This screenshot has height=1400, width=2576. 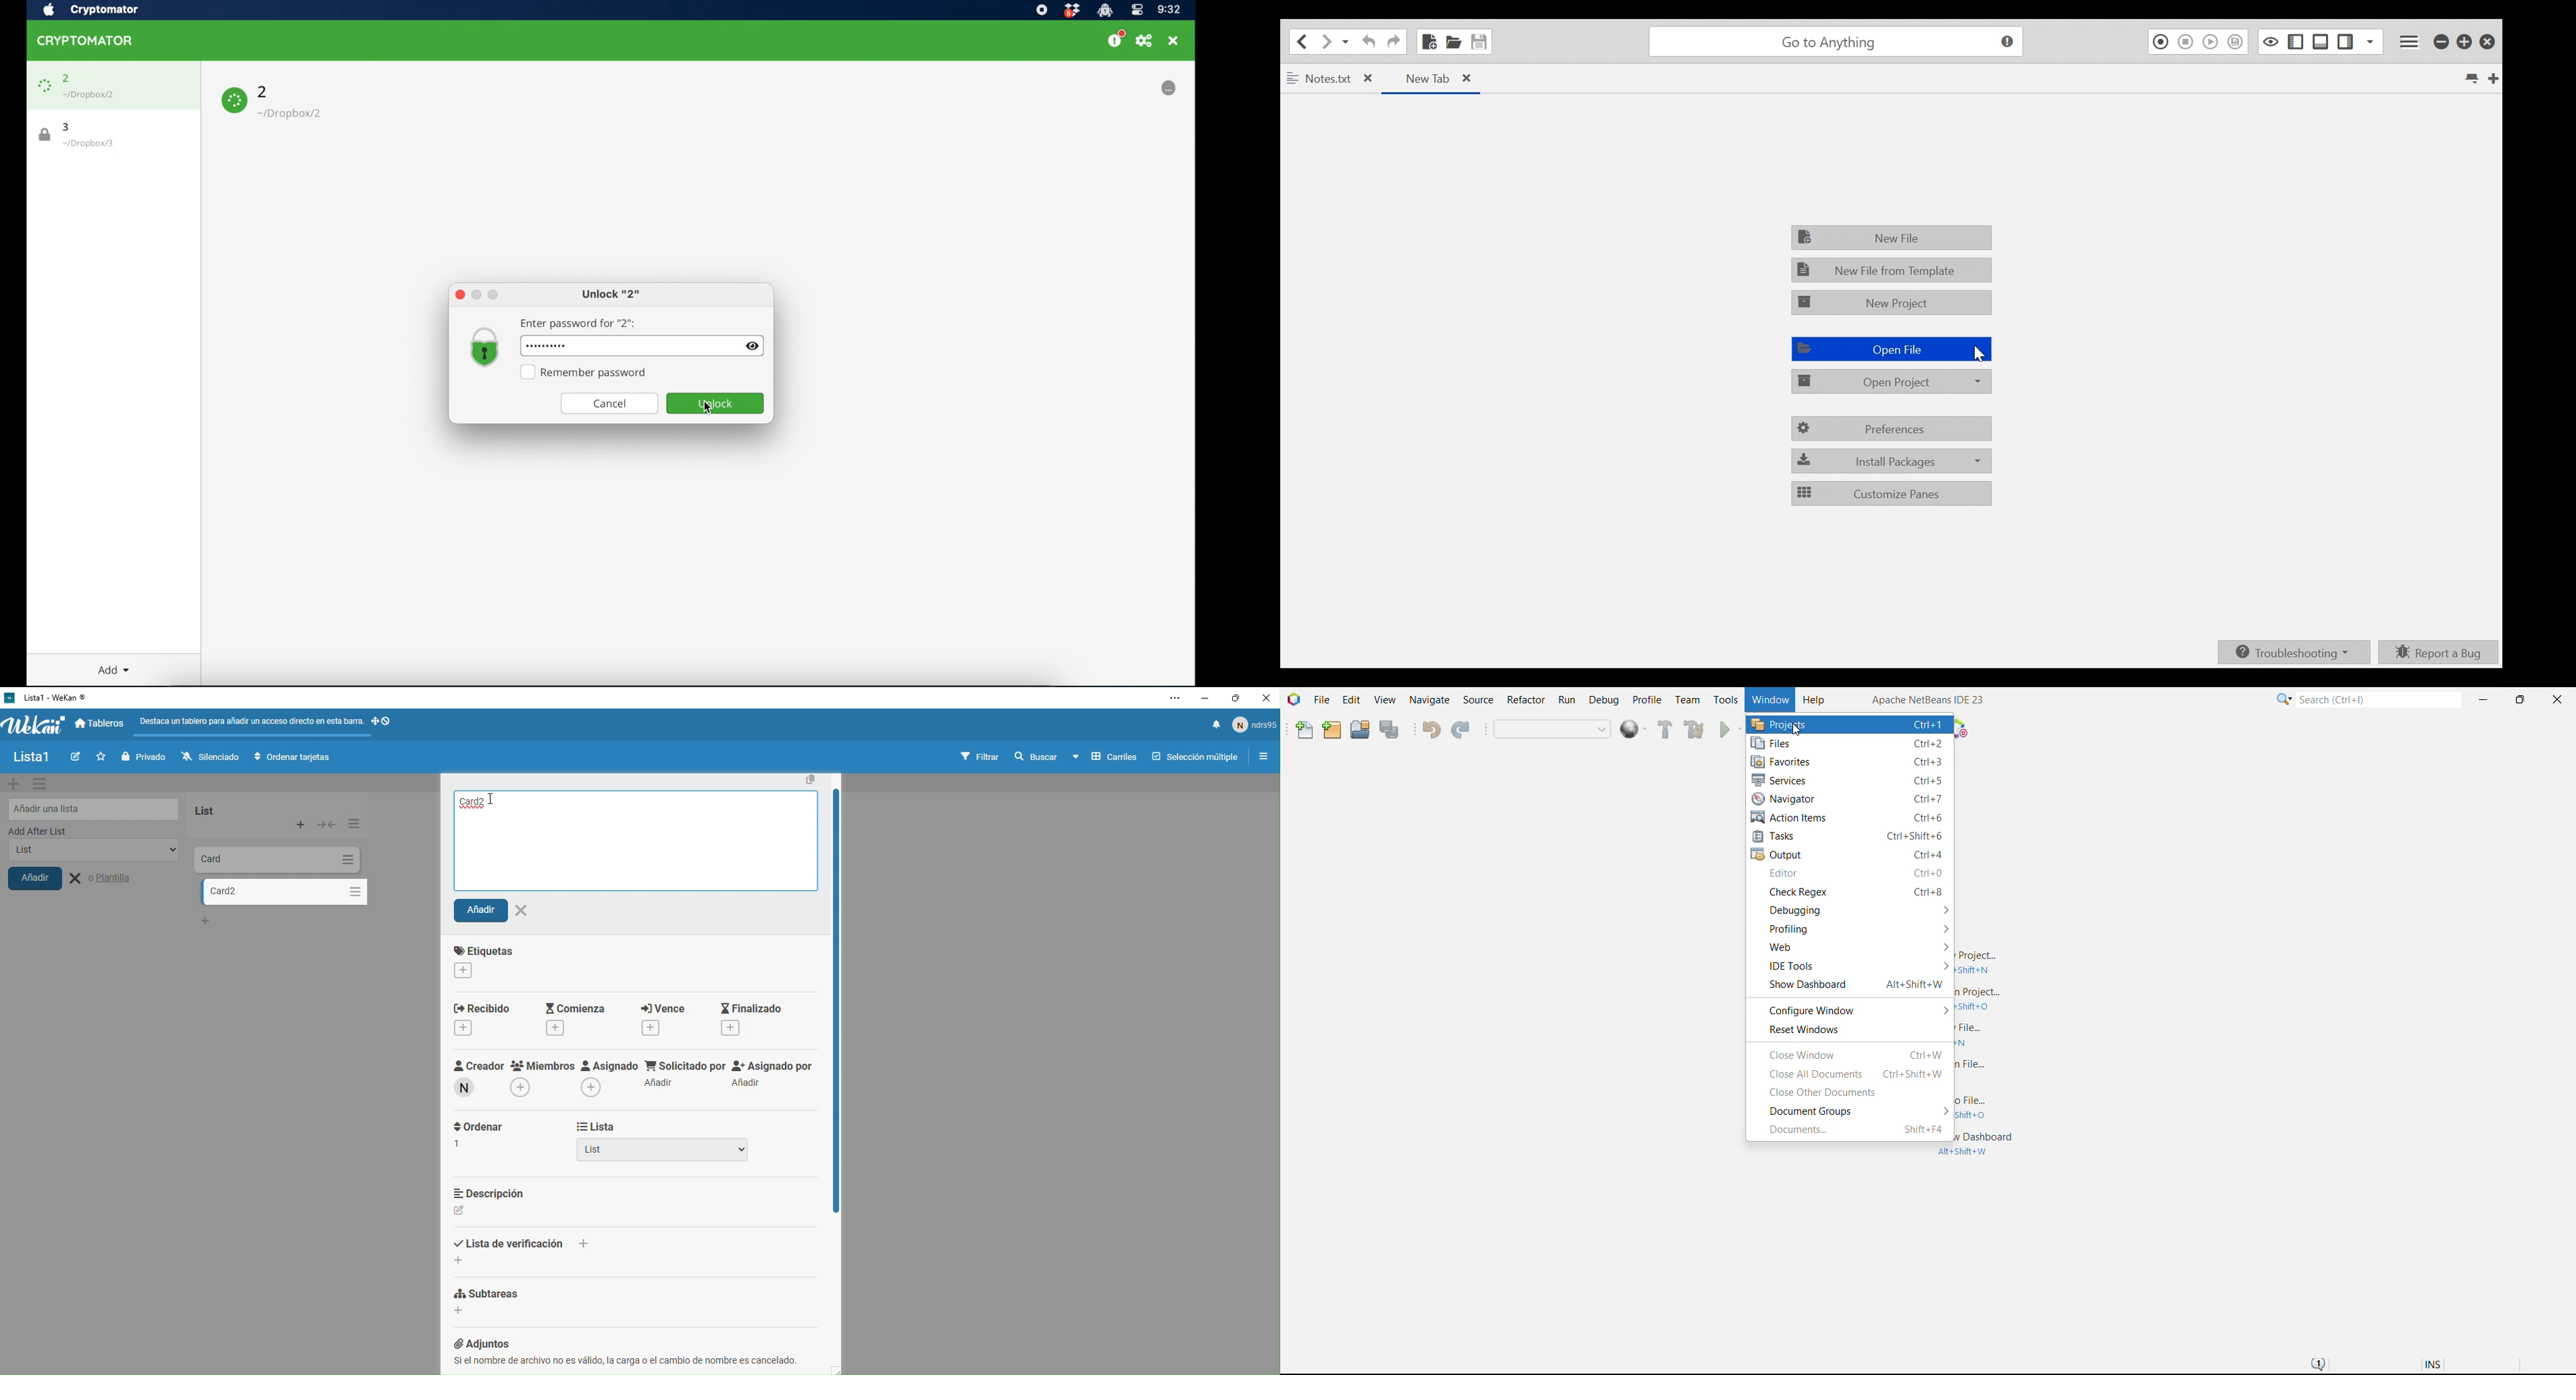 What do you see at coordinates (45, 882) in the screenshot?
I see `añadir` at bounding box center [45, 882].